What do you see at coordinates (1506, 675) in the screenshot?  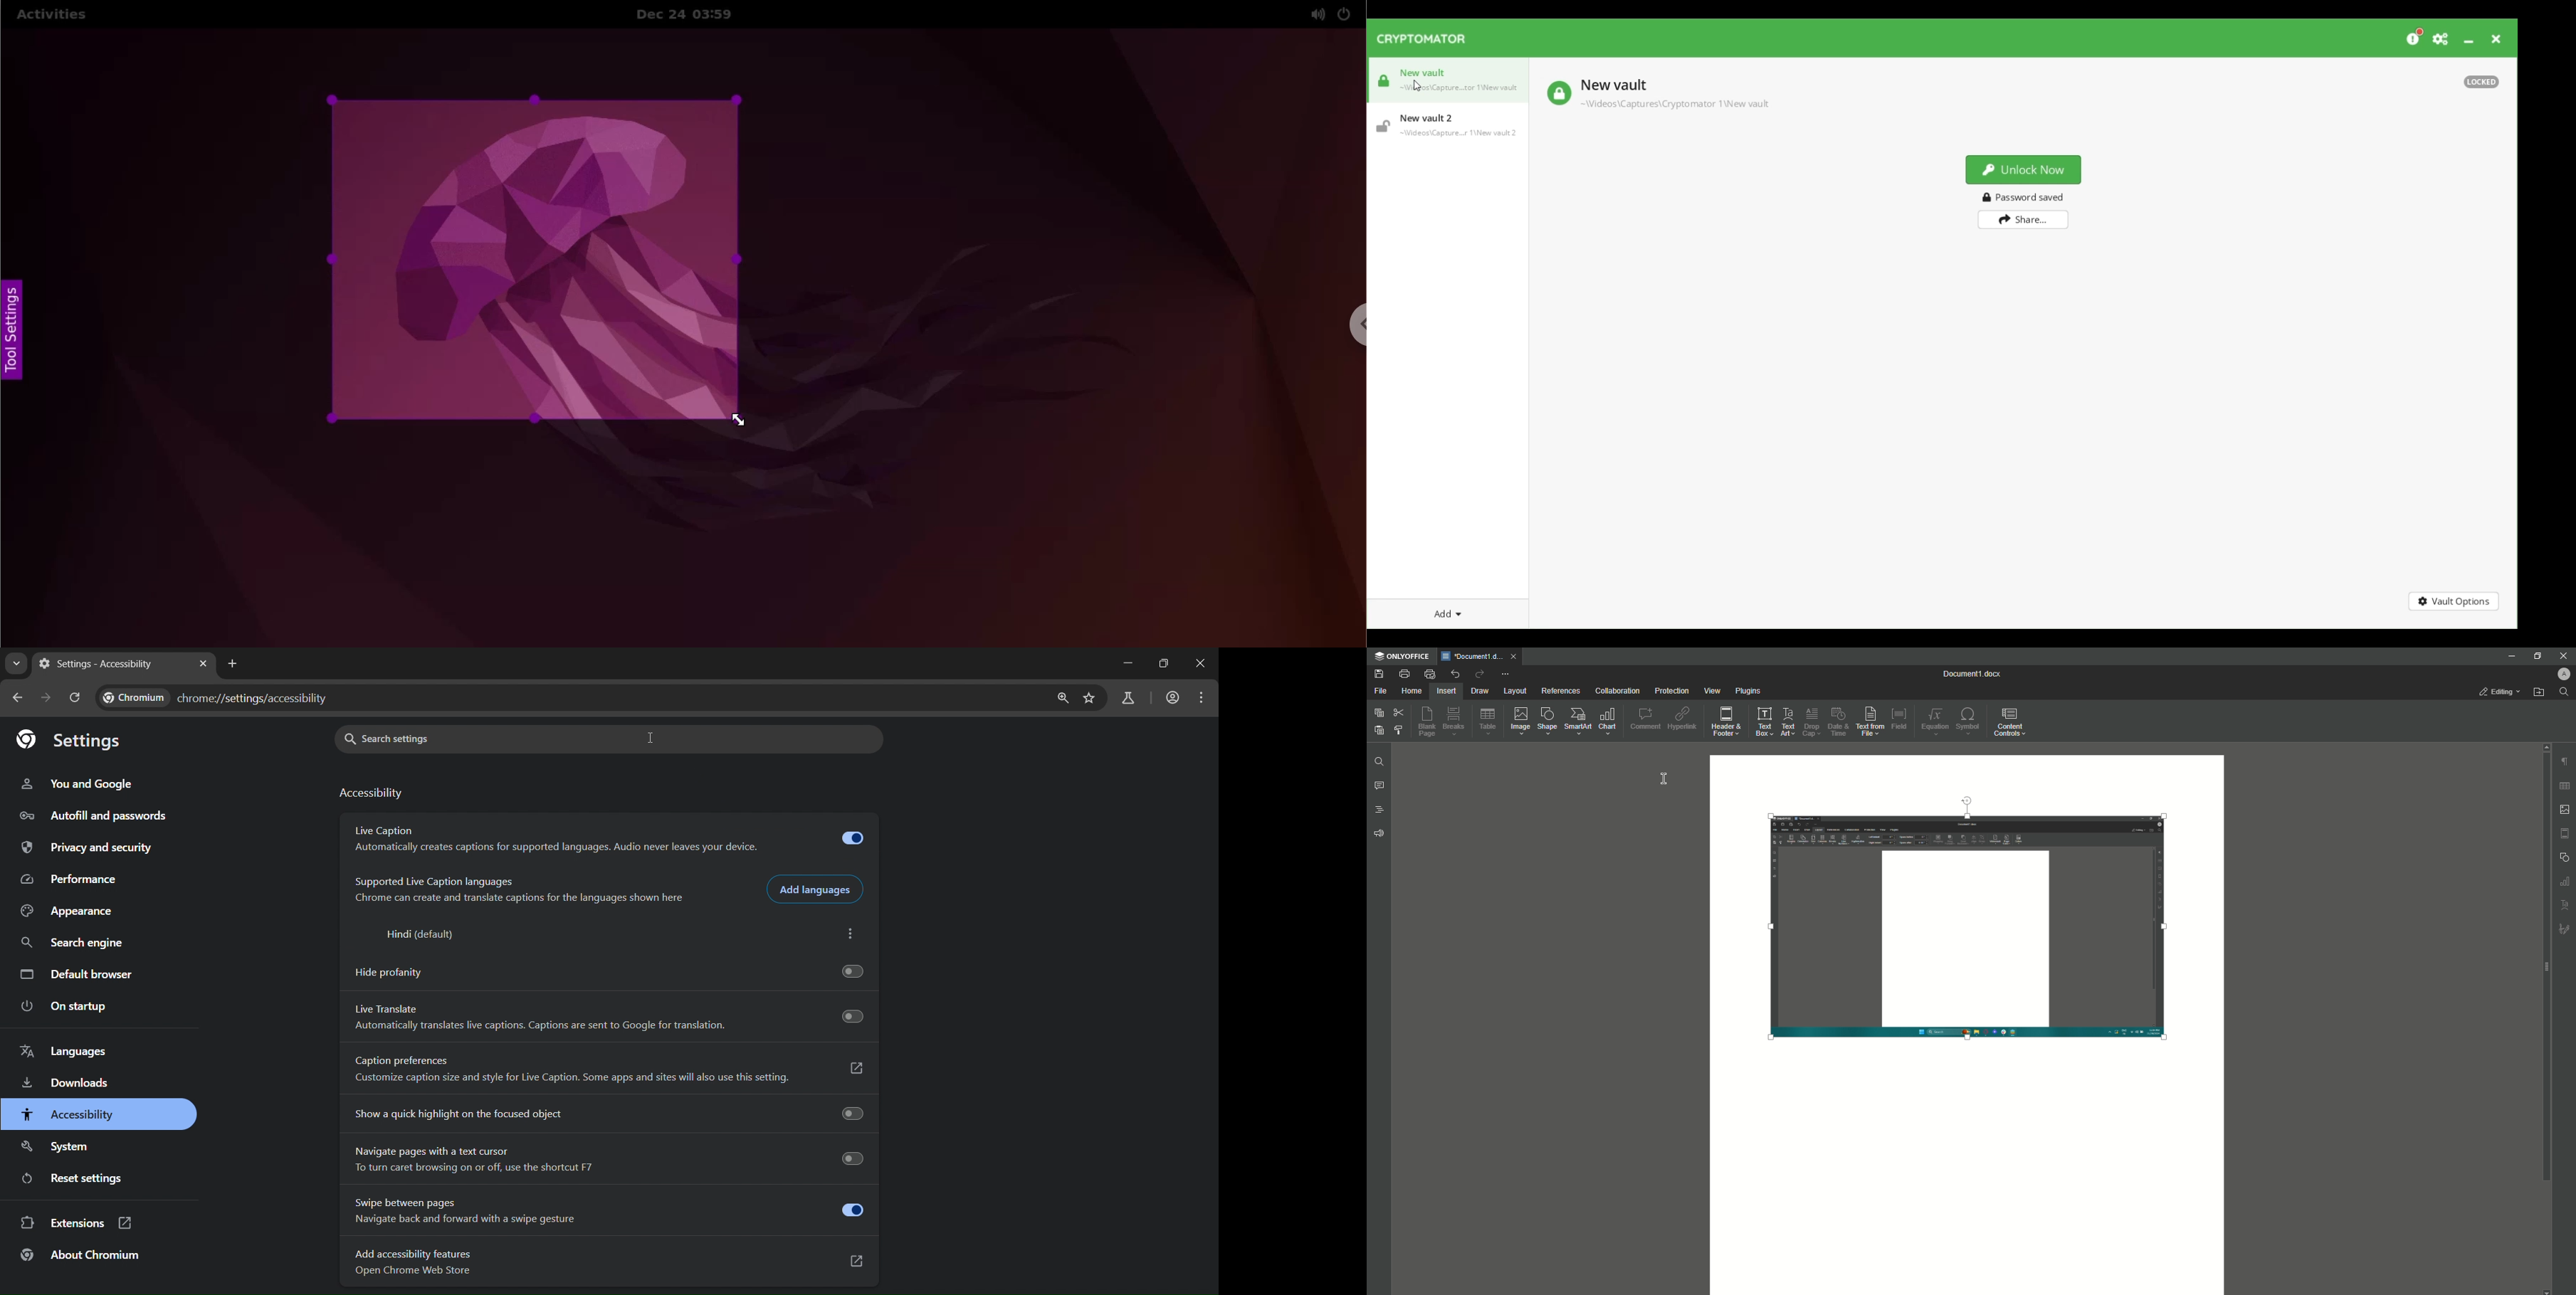 I see `More Options` at bounding box center [1506, 675].